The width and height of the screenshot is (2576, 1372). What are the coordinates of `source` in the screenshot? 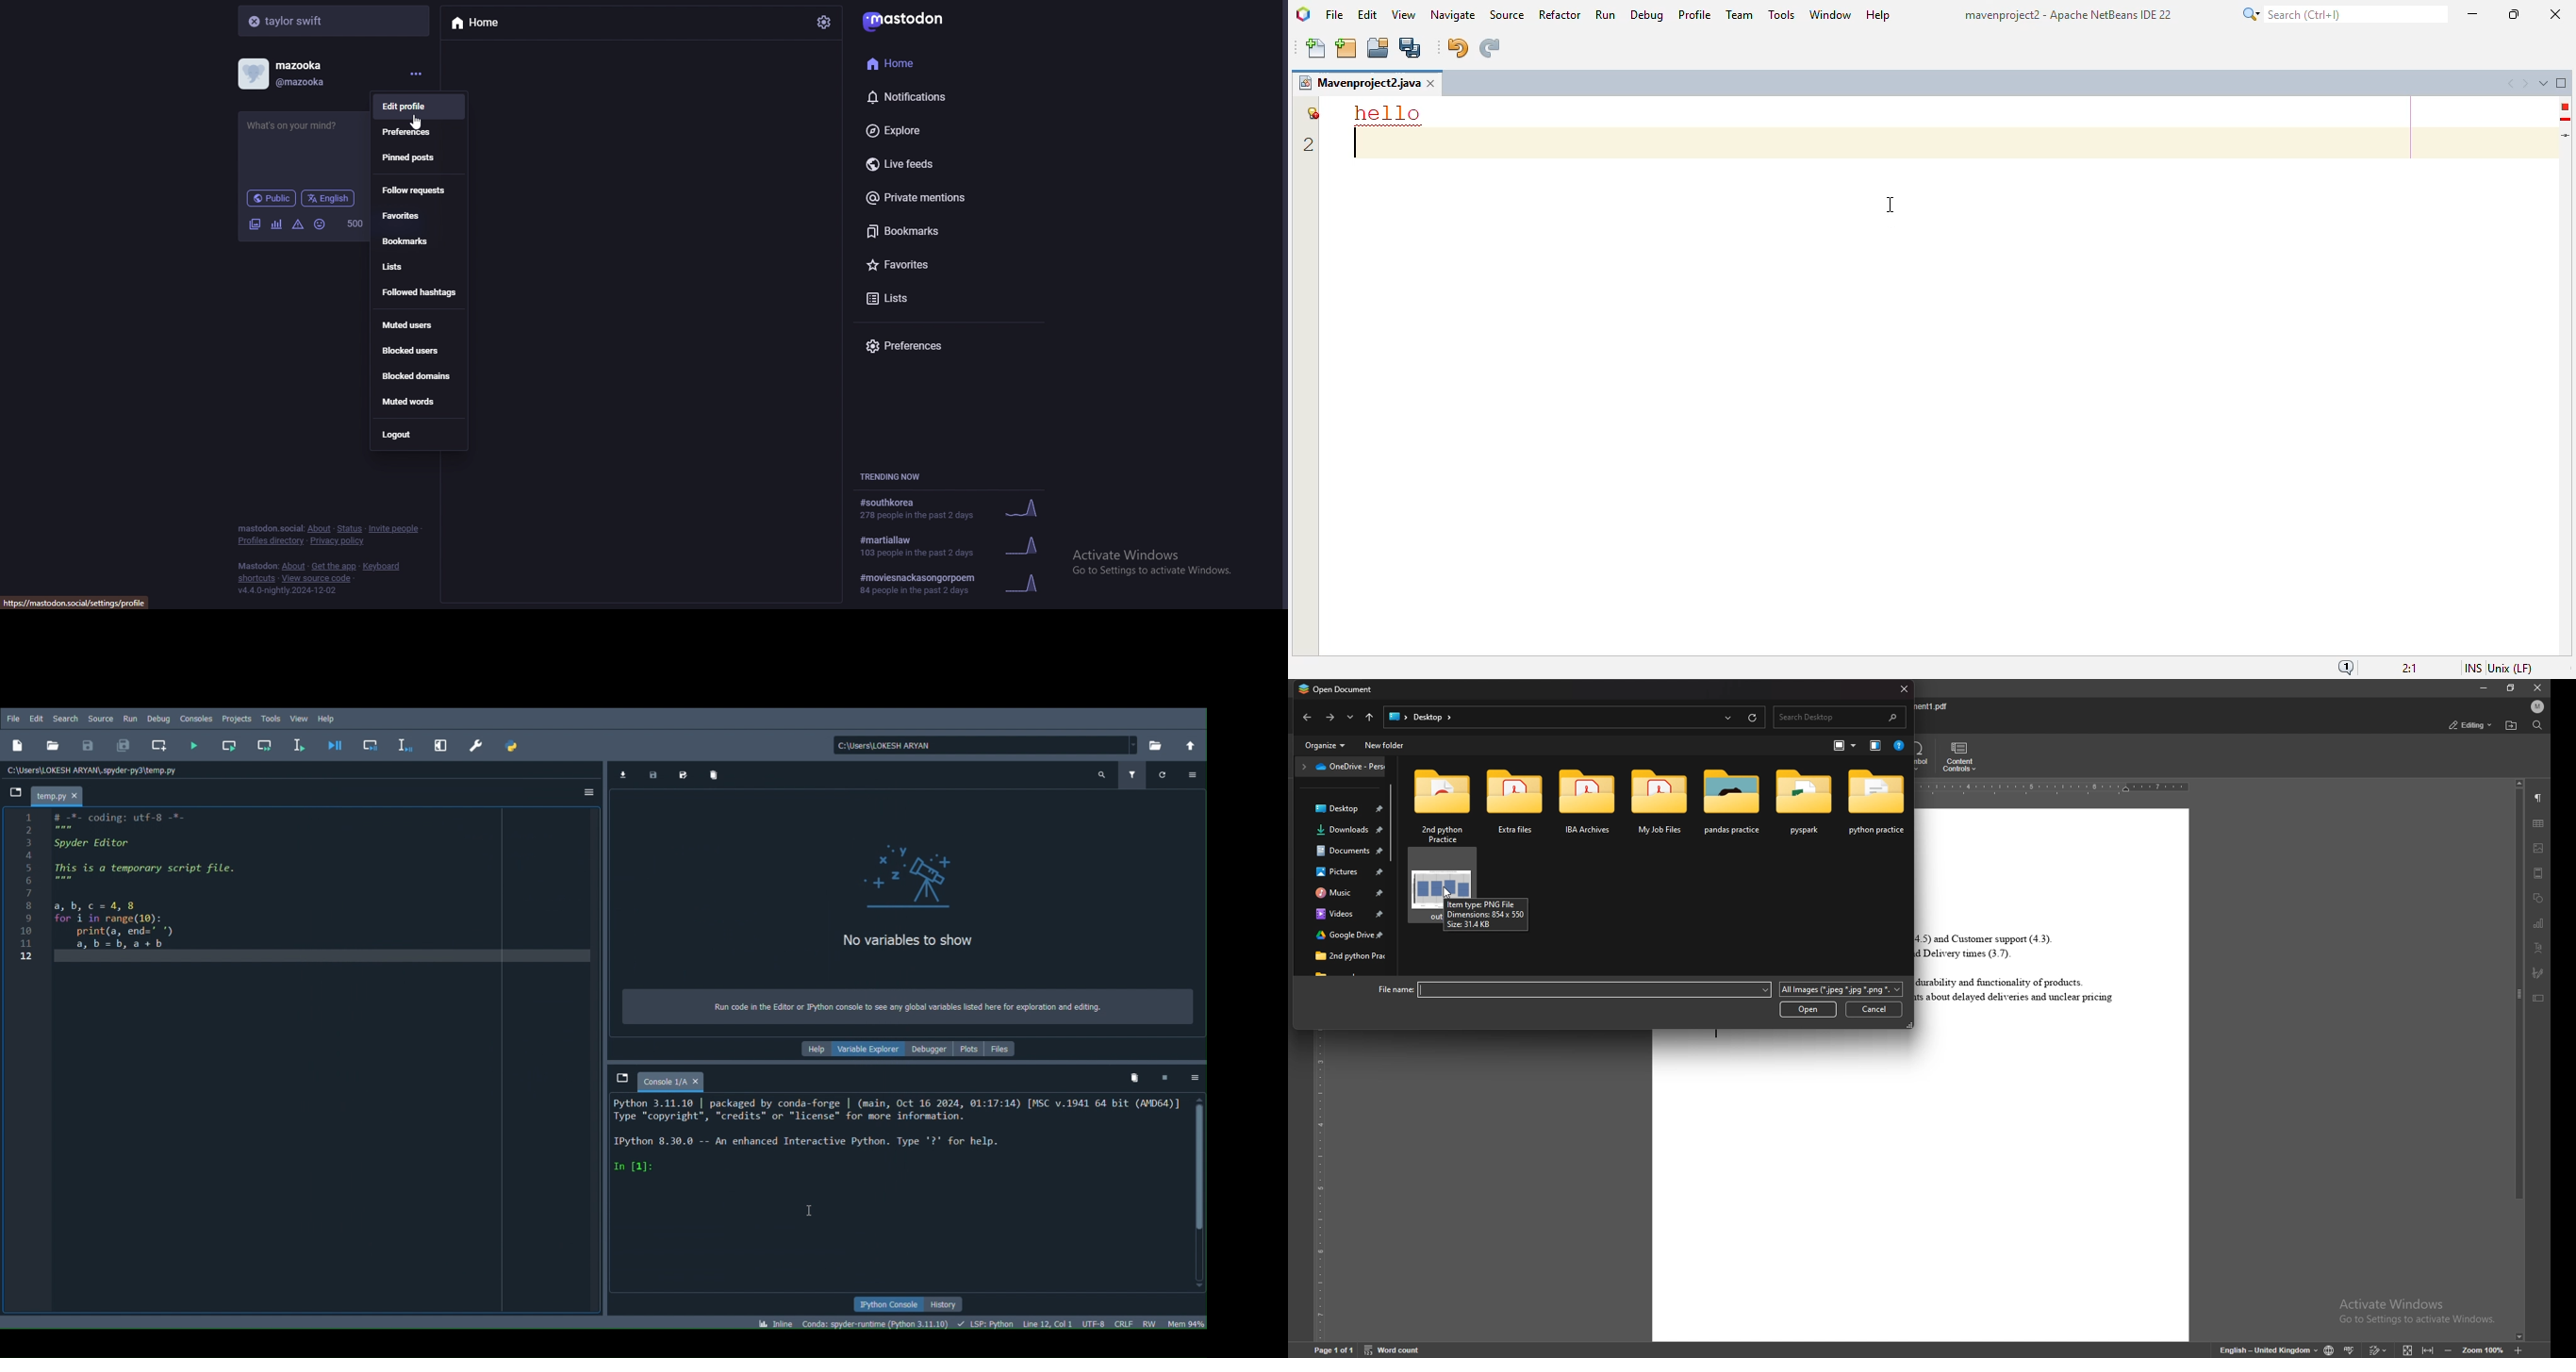 It's located at (1507, 15).